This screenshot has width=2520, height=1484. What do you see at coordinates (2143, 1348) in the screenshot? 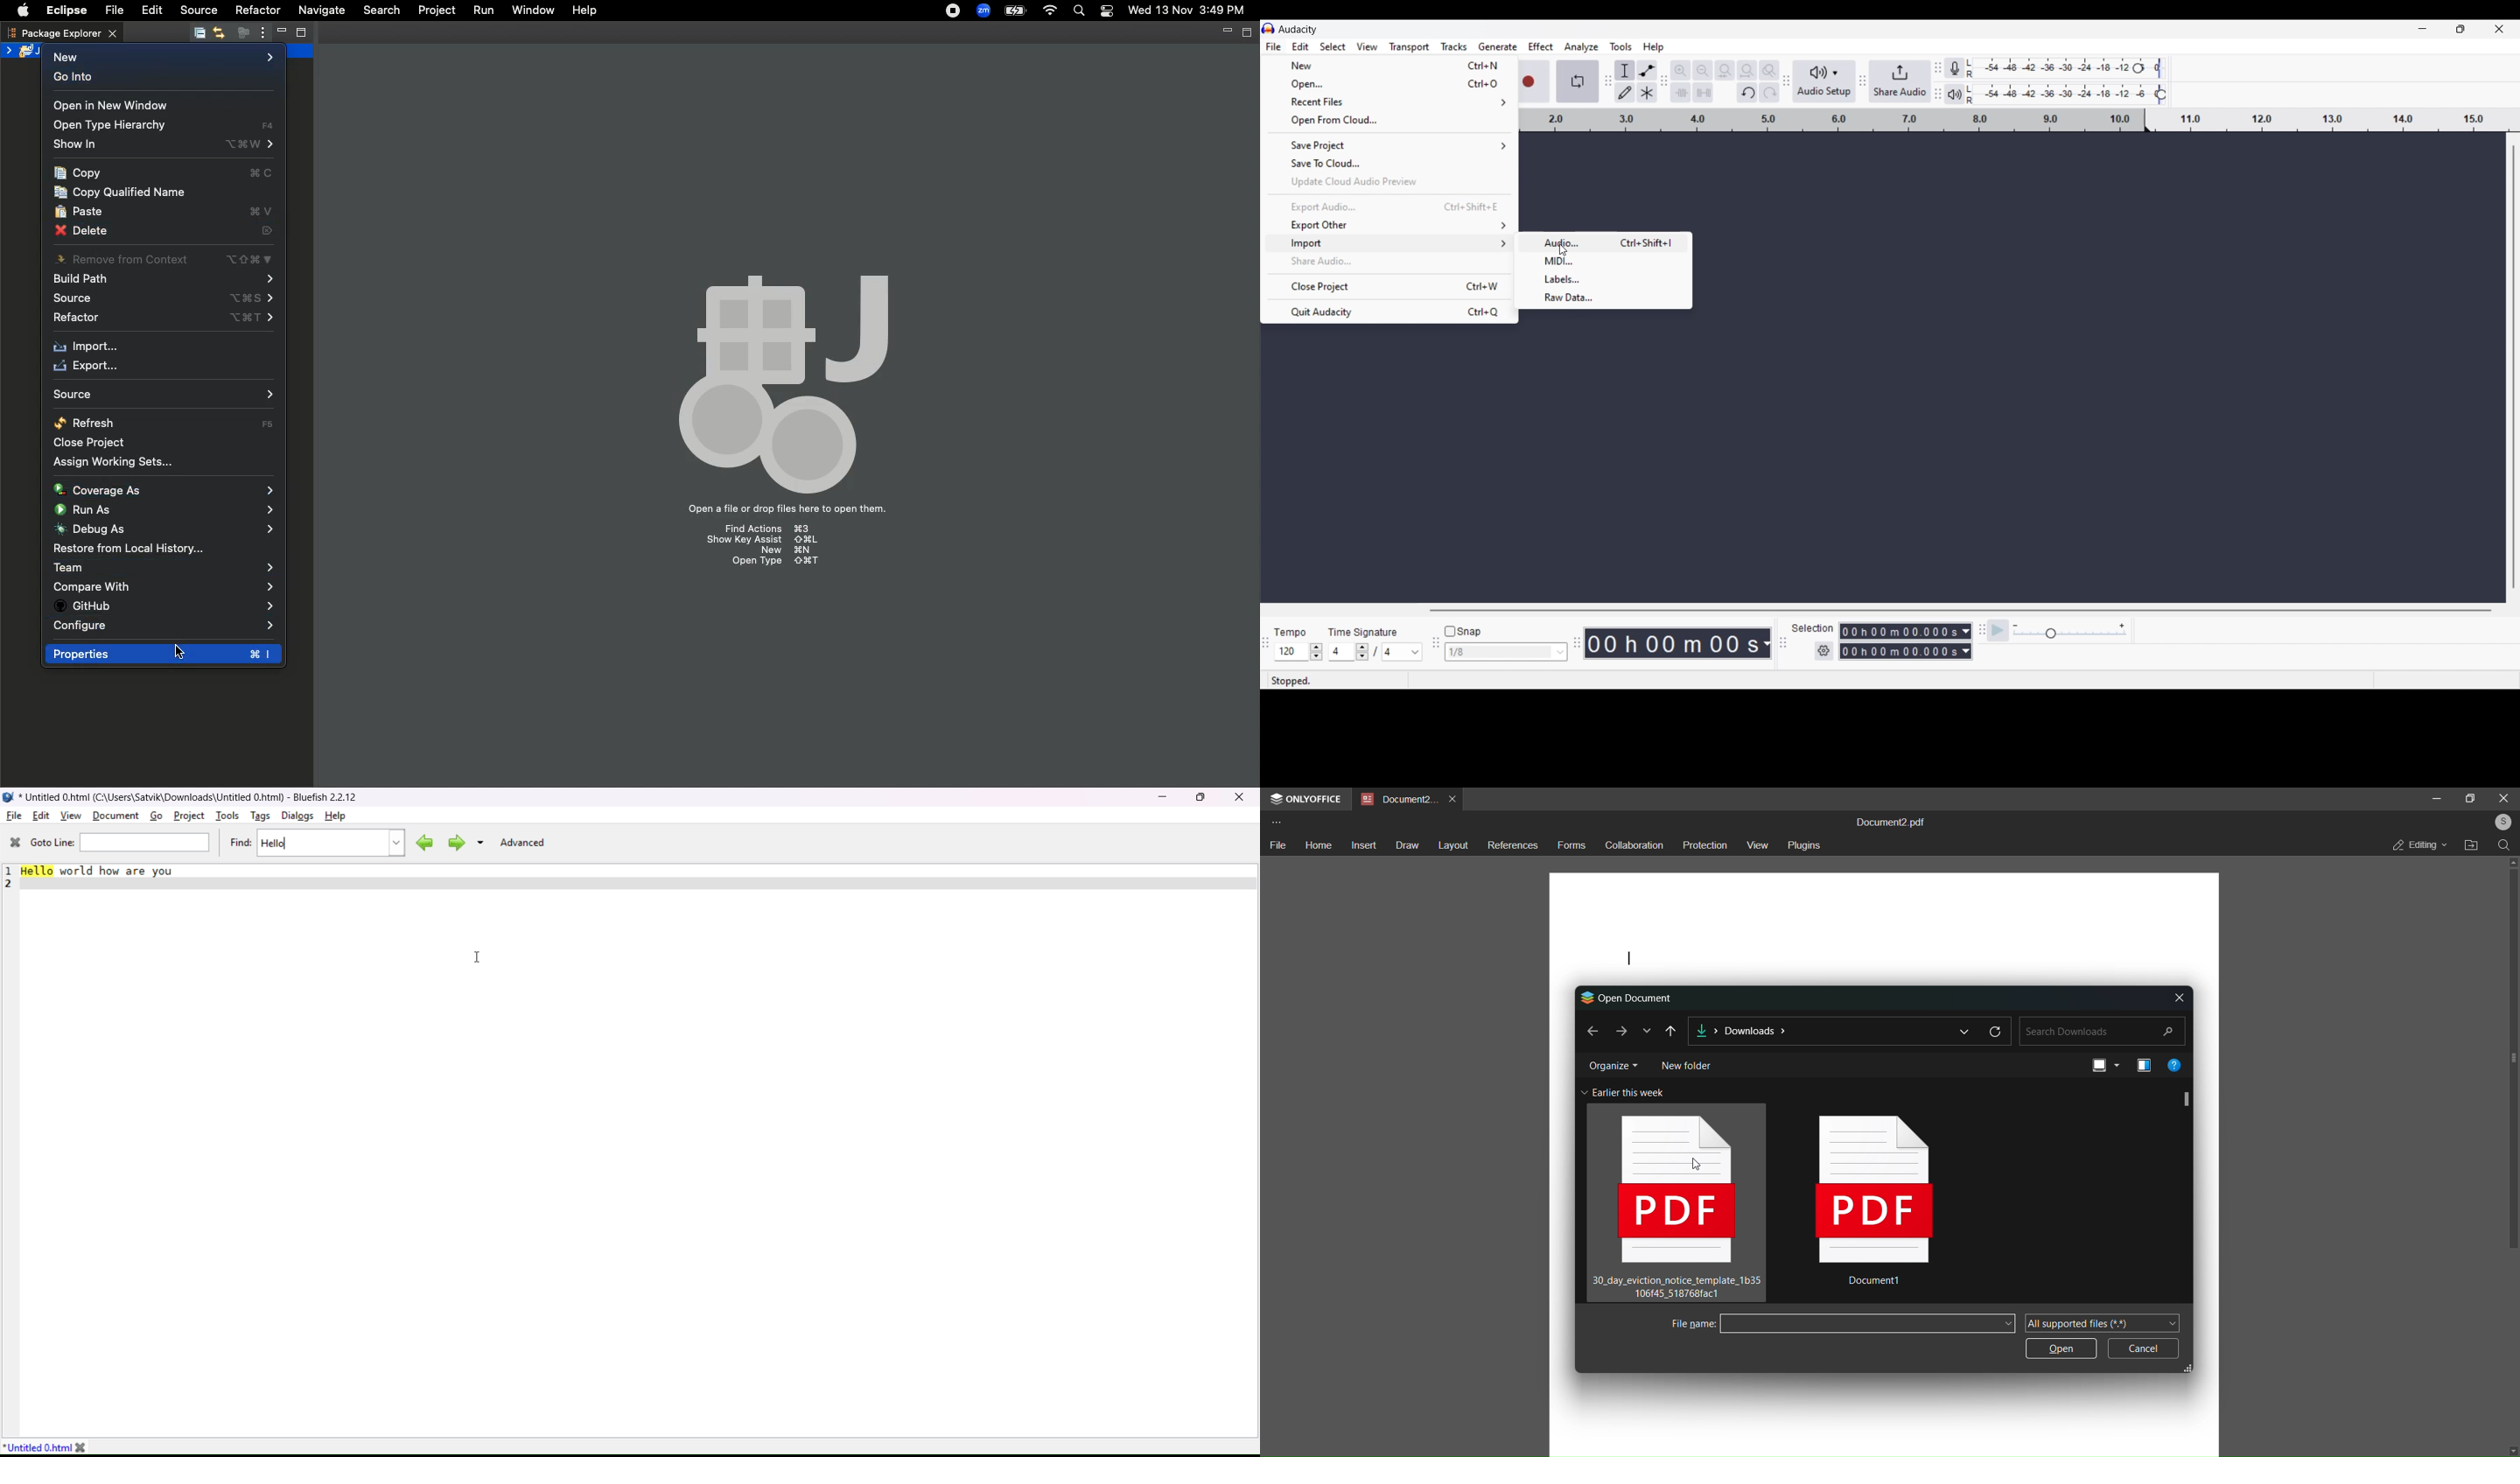
I see `cancel` at bounding box center [2143, 1348].